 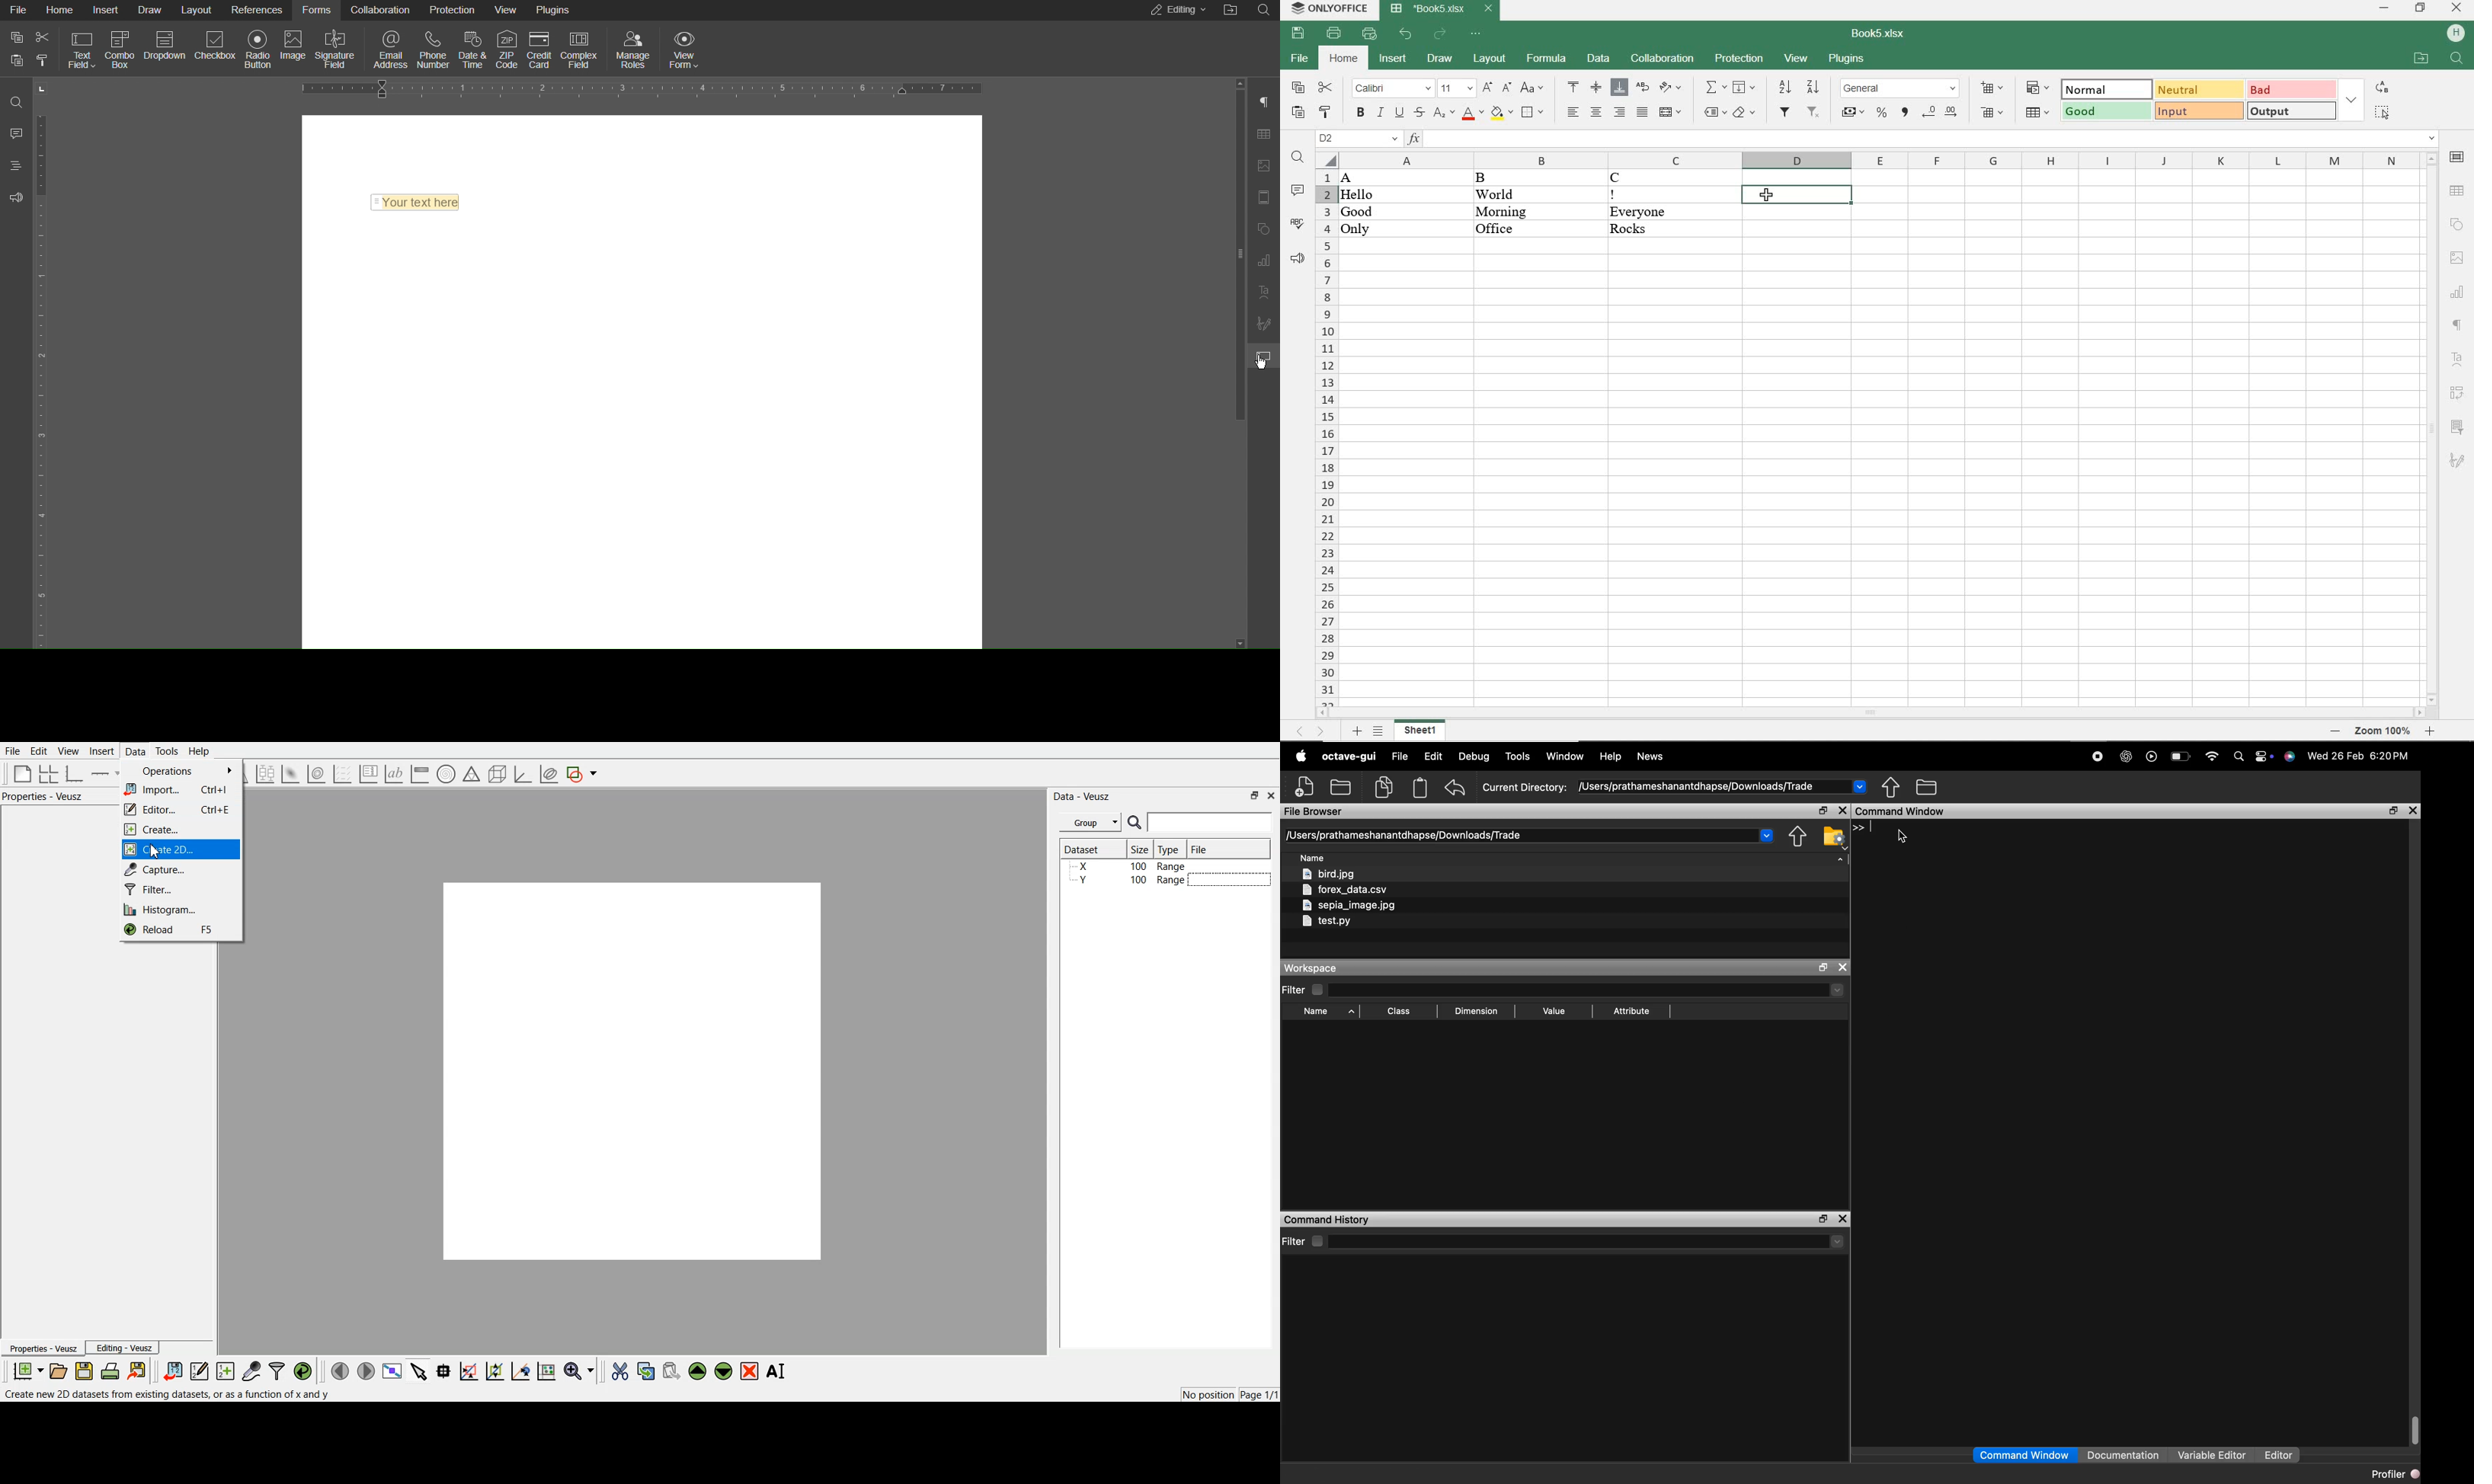 I want to click on close, so click(x=1843, y=1219).